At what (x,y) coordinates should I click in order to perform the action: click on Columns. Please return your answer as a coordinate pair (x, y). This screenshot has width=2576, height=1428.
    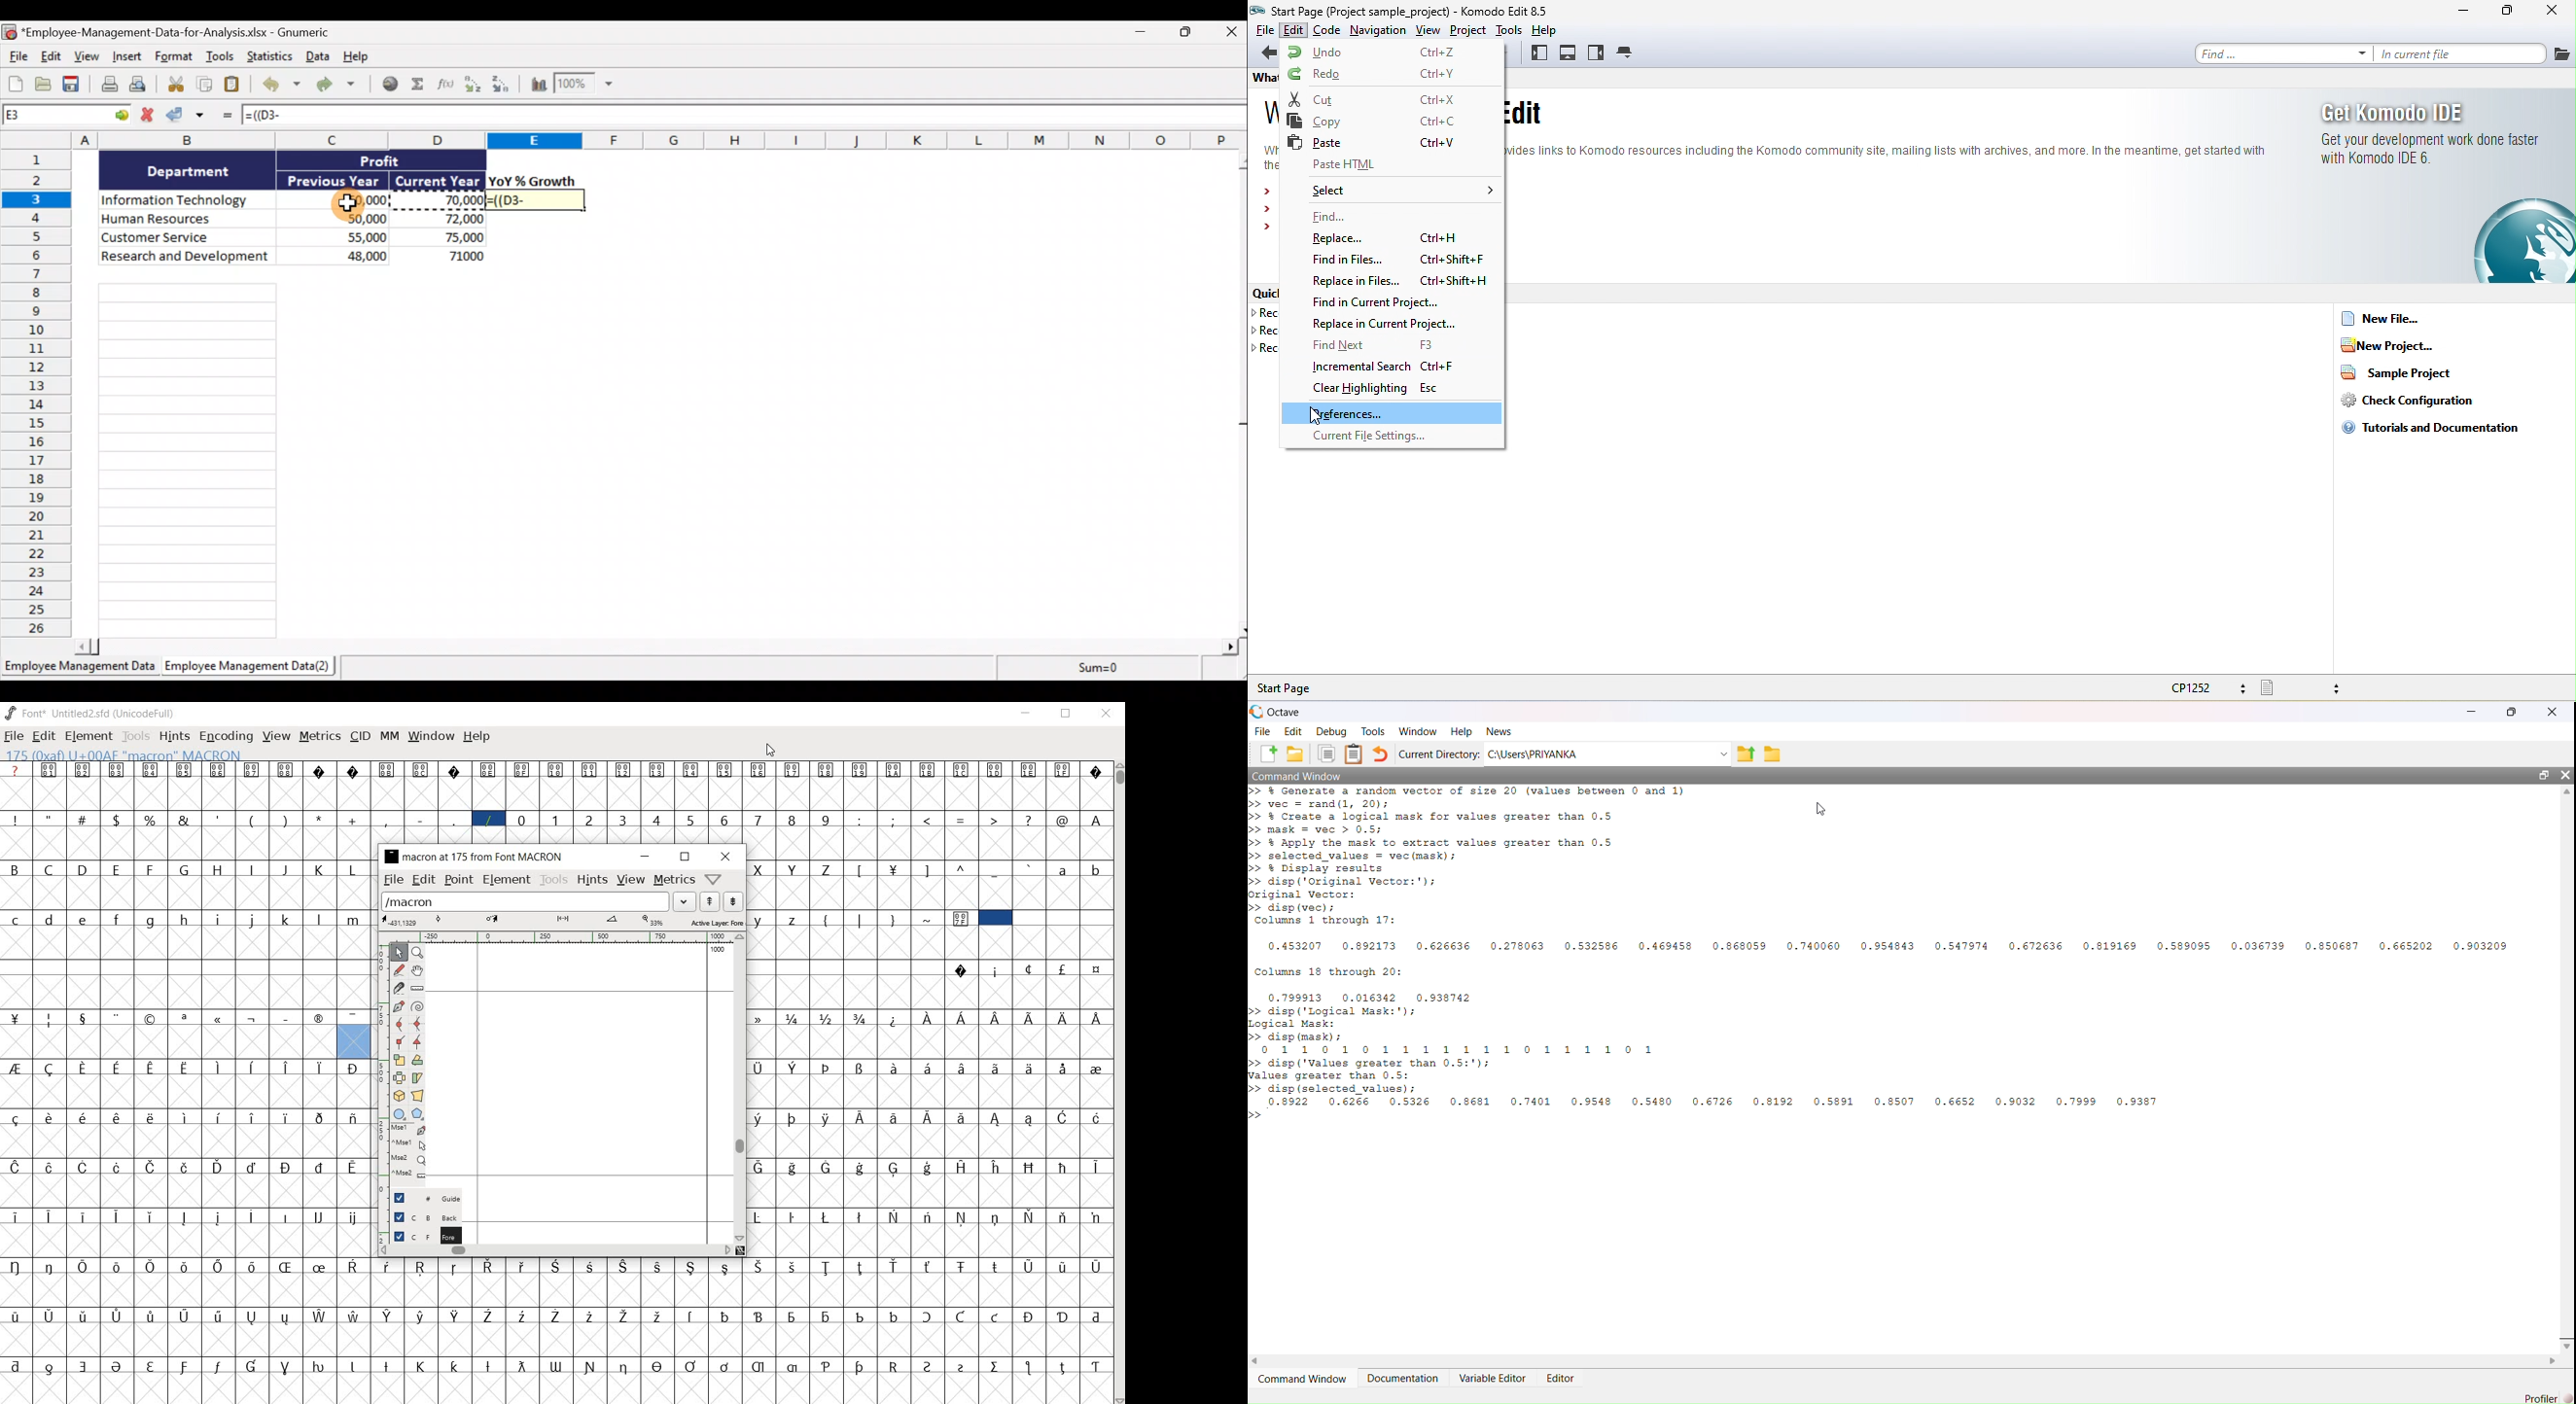
    Looking at the image, I should click on (624, 140).